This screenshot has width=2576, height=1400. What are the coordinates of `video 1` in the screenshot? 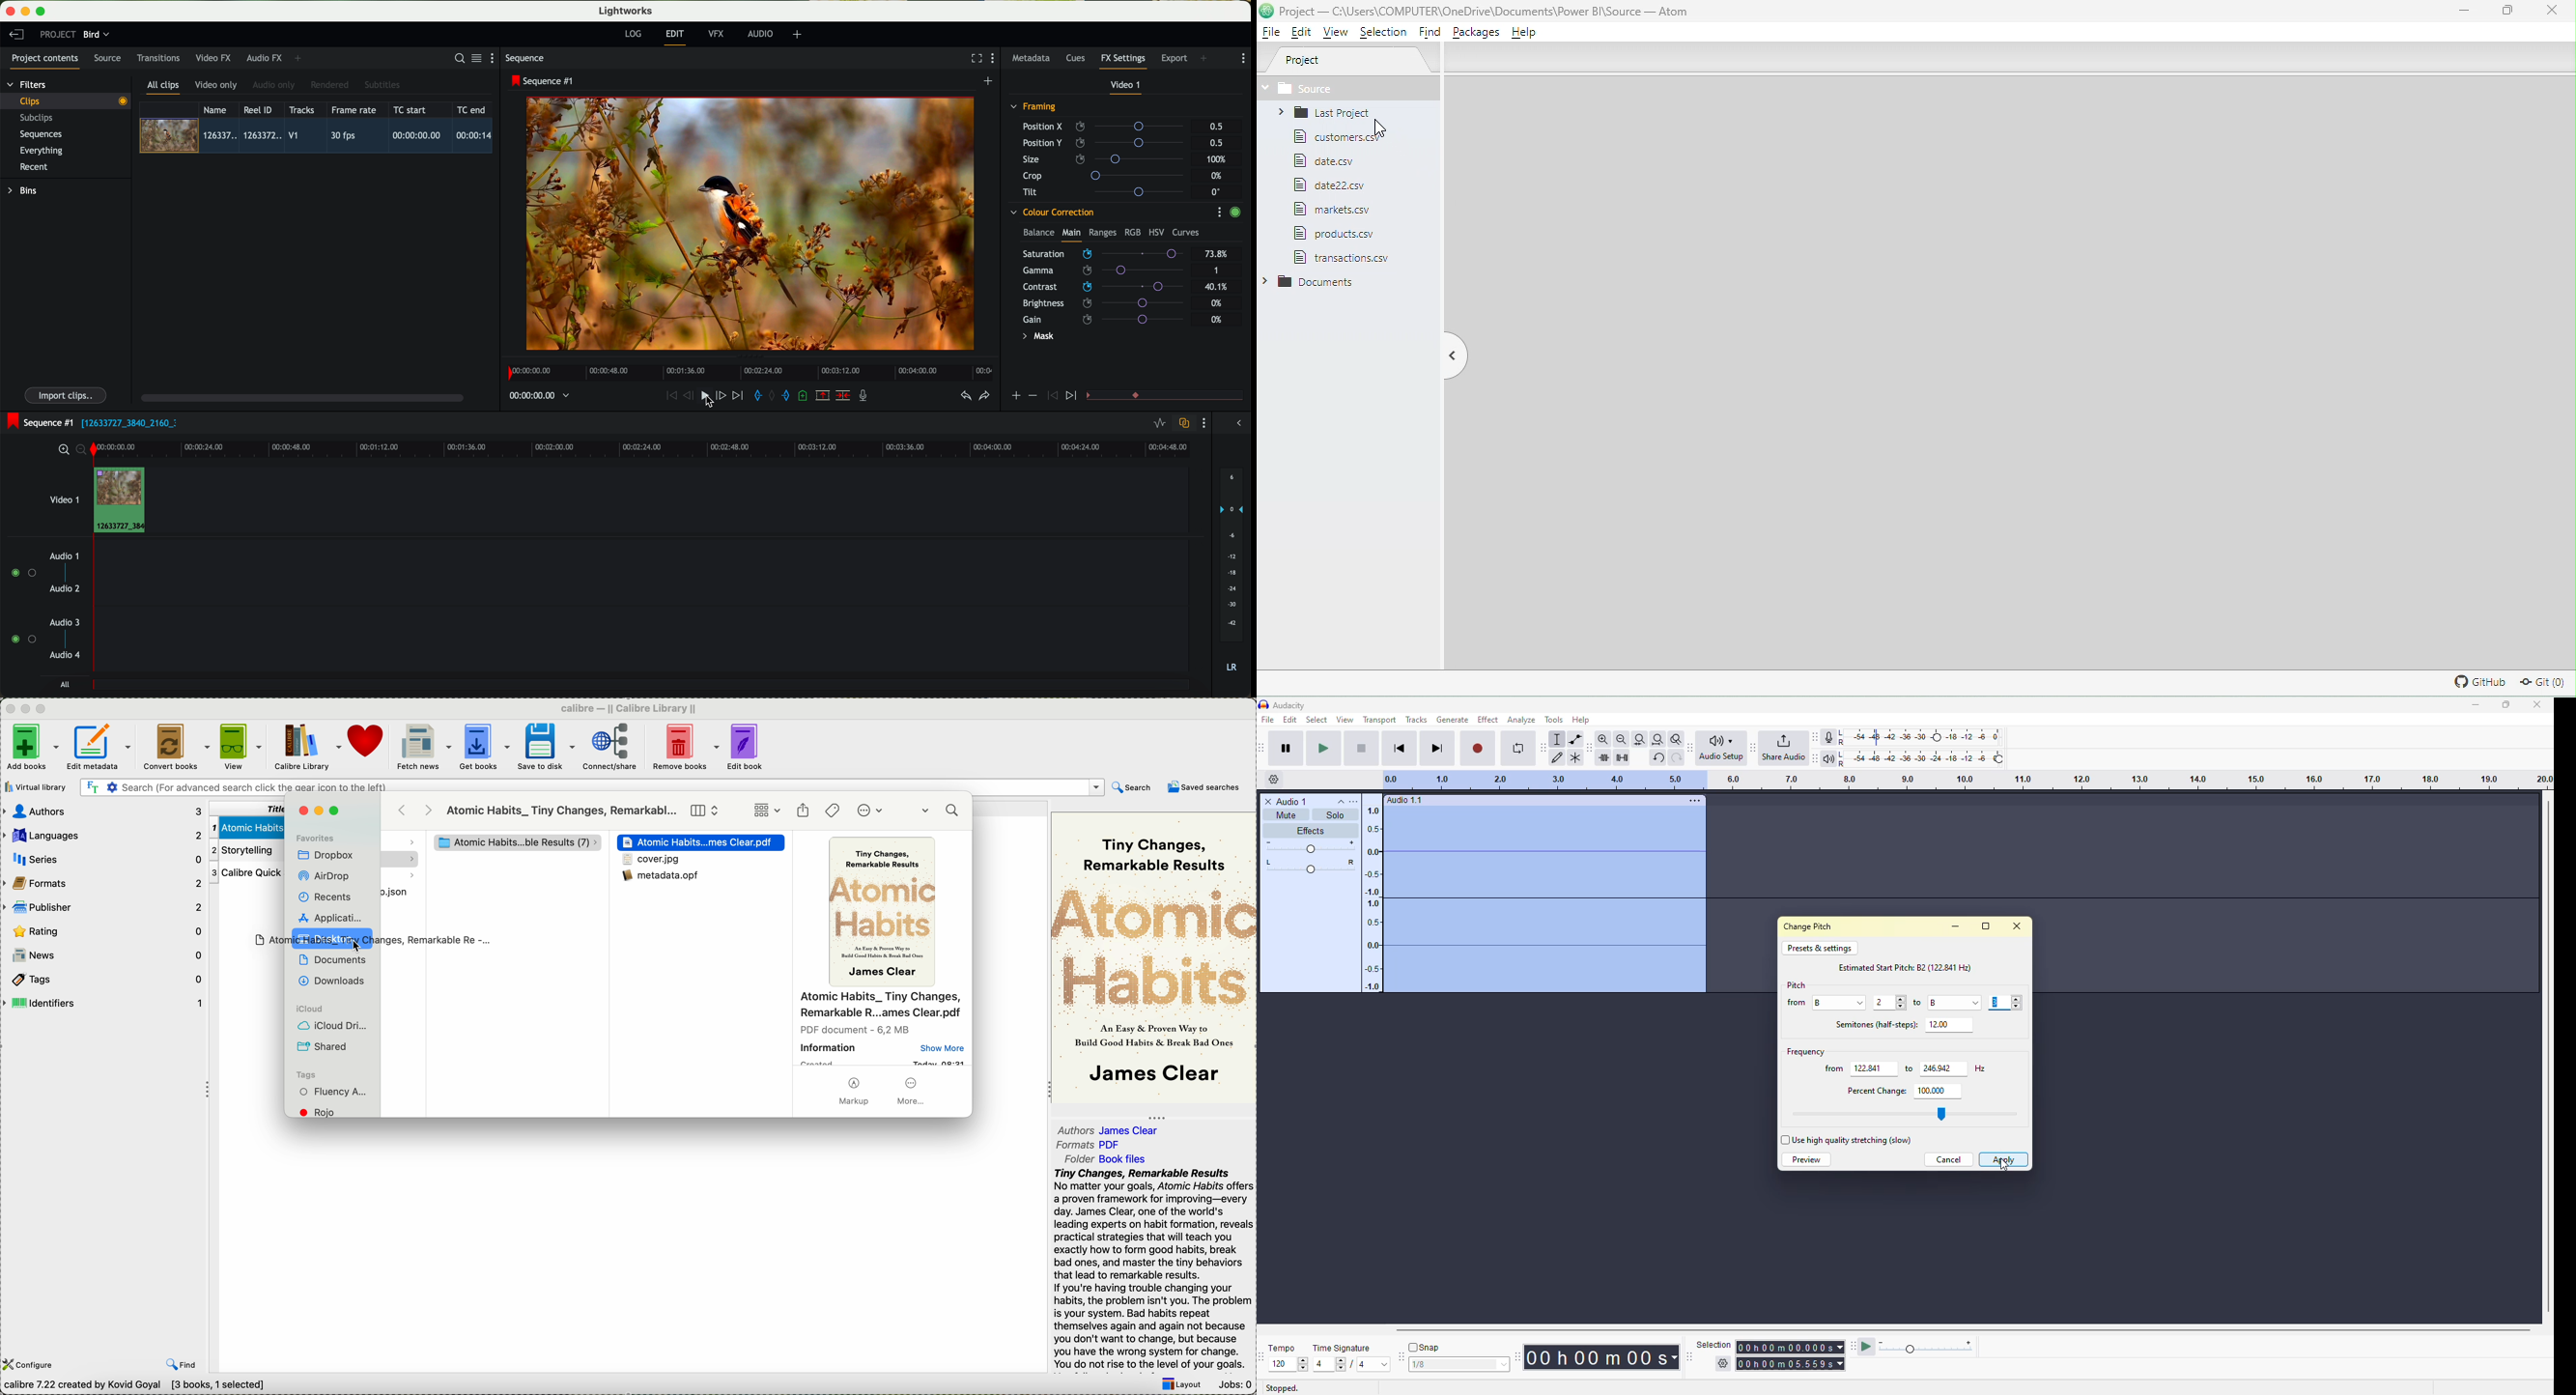 It's located at (63, 498).